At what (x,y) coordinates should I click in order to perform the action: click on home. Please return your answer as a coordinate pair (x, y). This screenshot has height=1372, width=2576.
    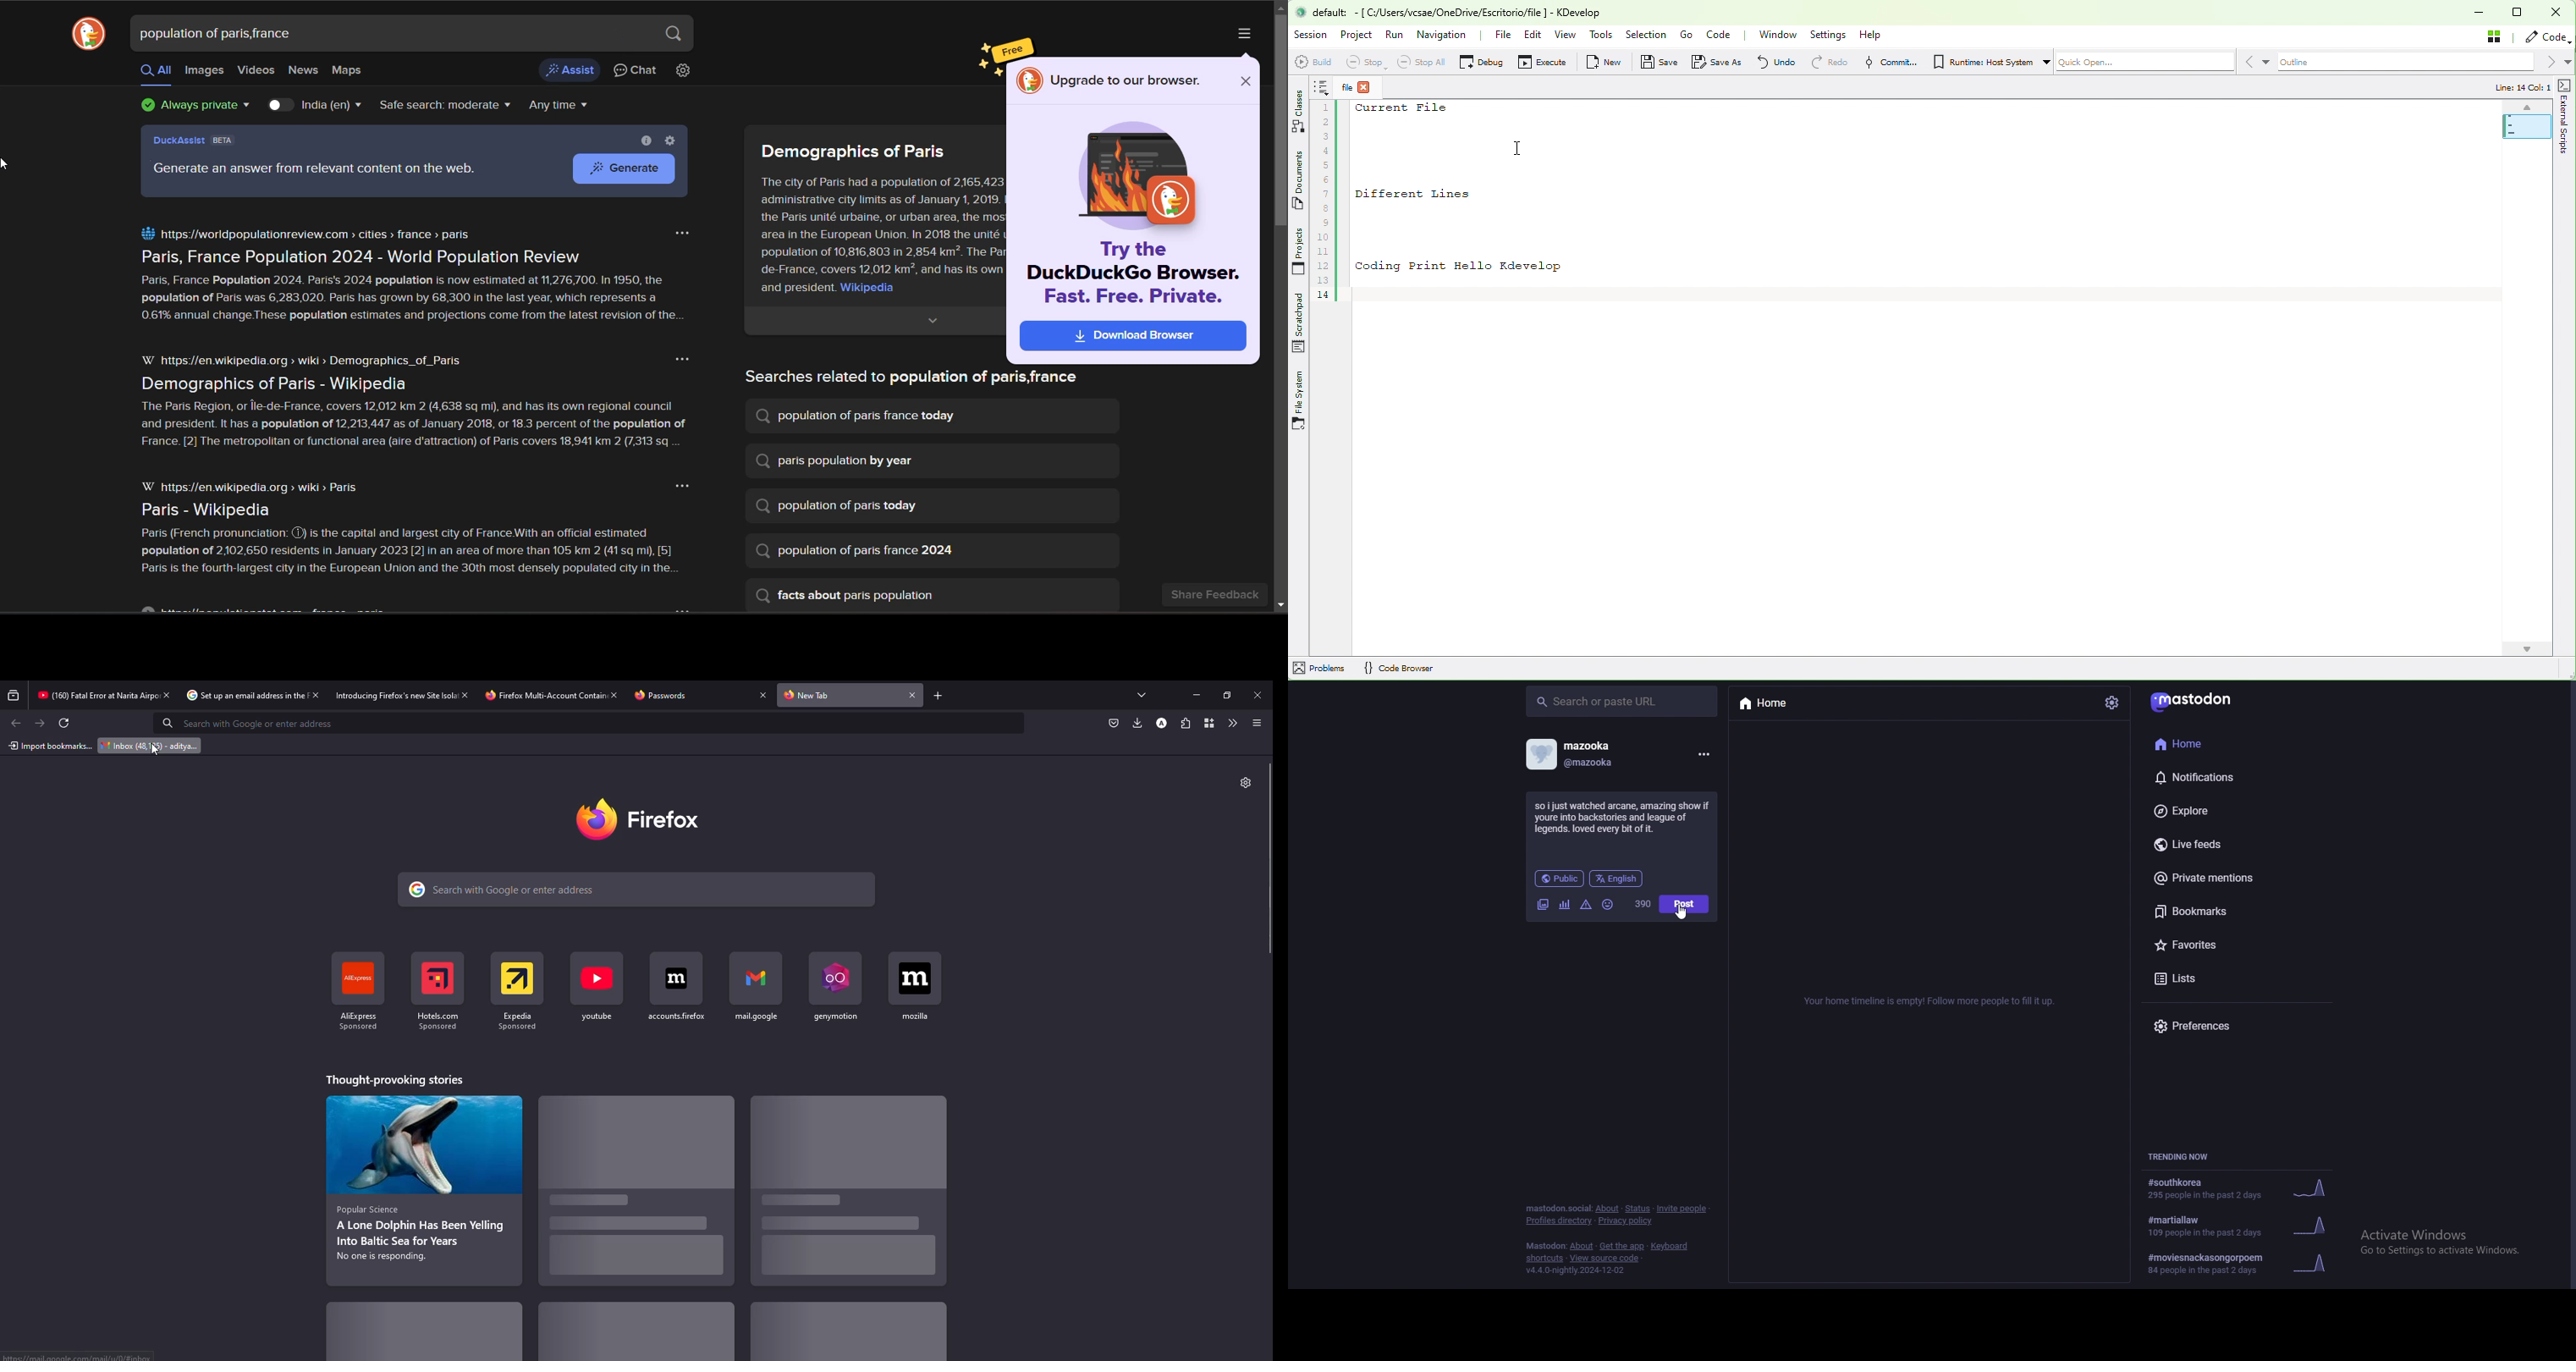
    Looking at the image, I should click on (2204, 744).